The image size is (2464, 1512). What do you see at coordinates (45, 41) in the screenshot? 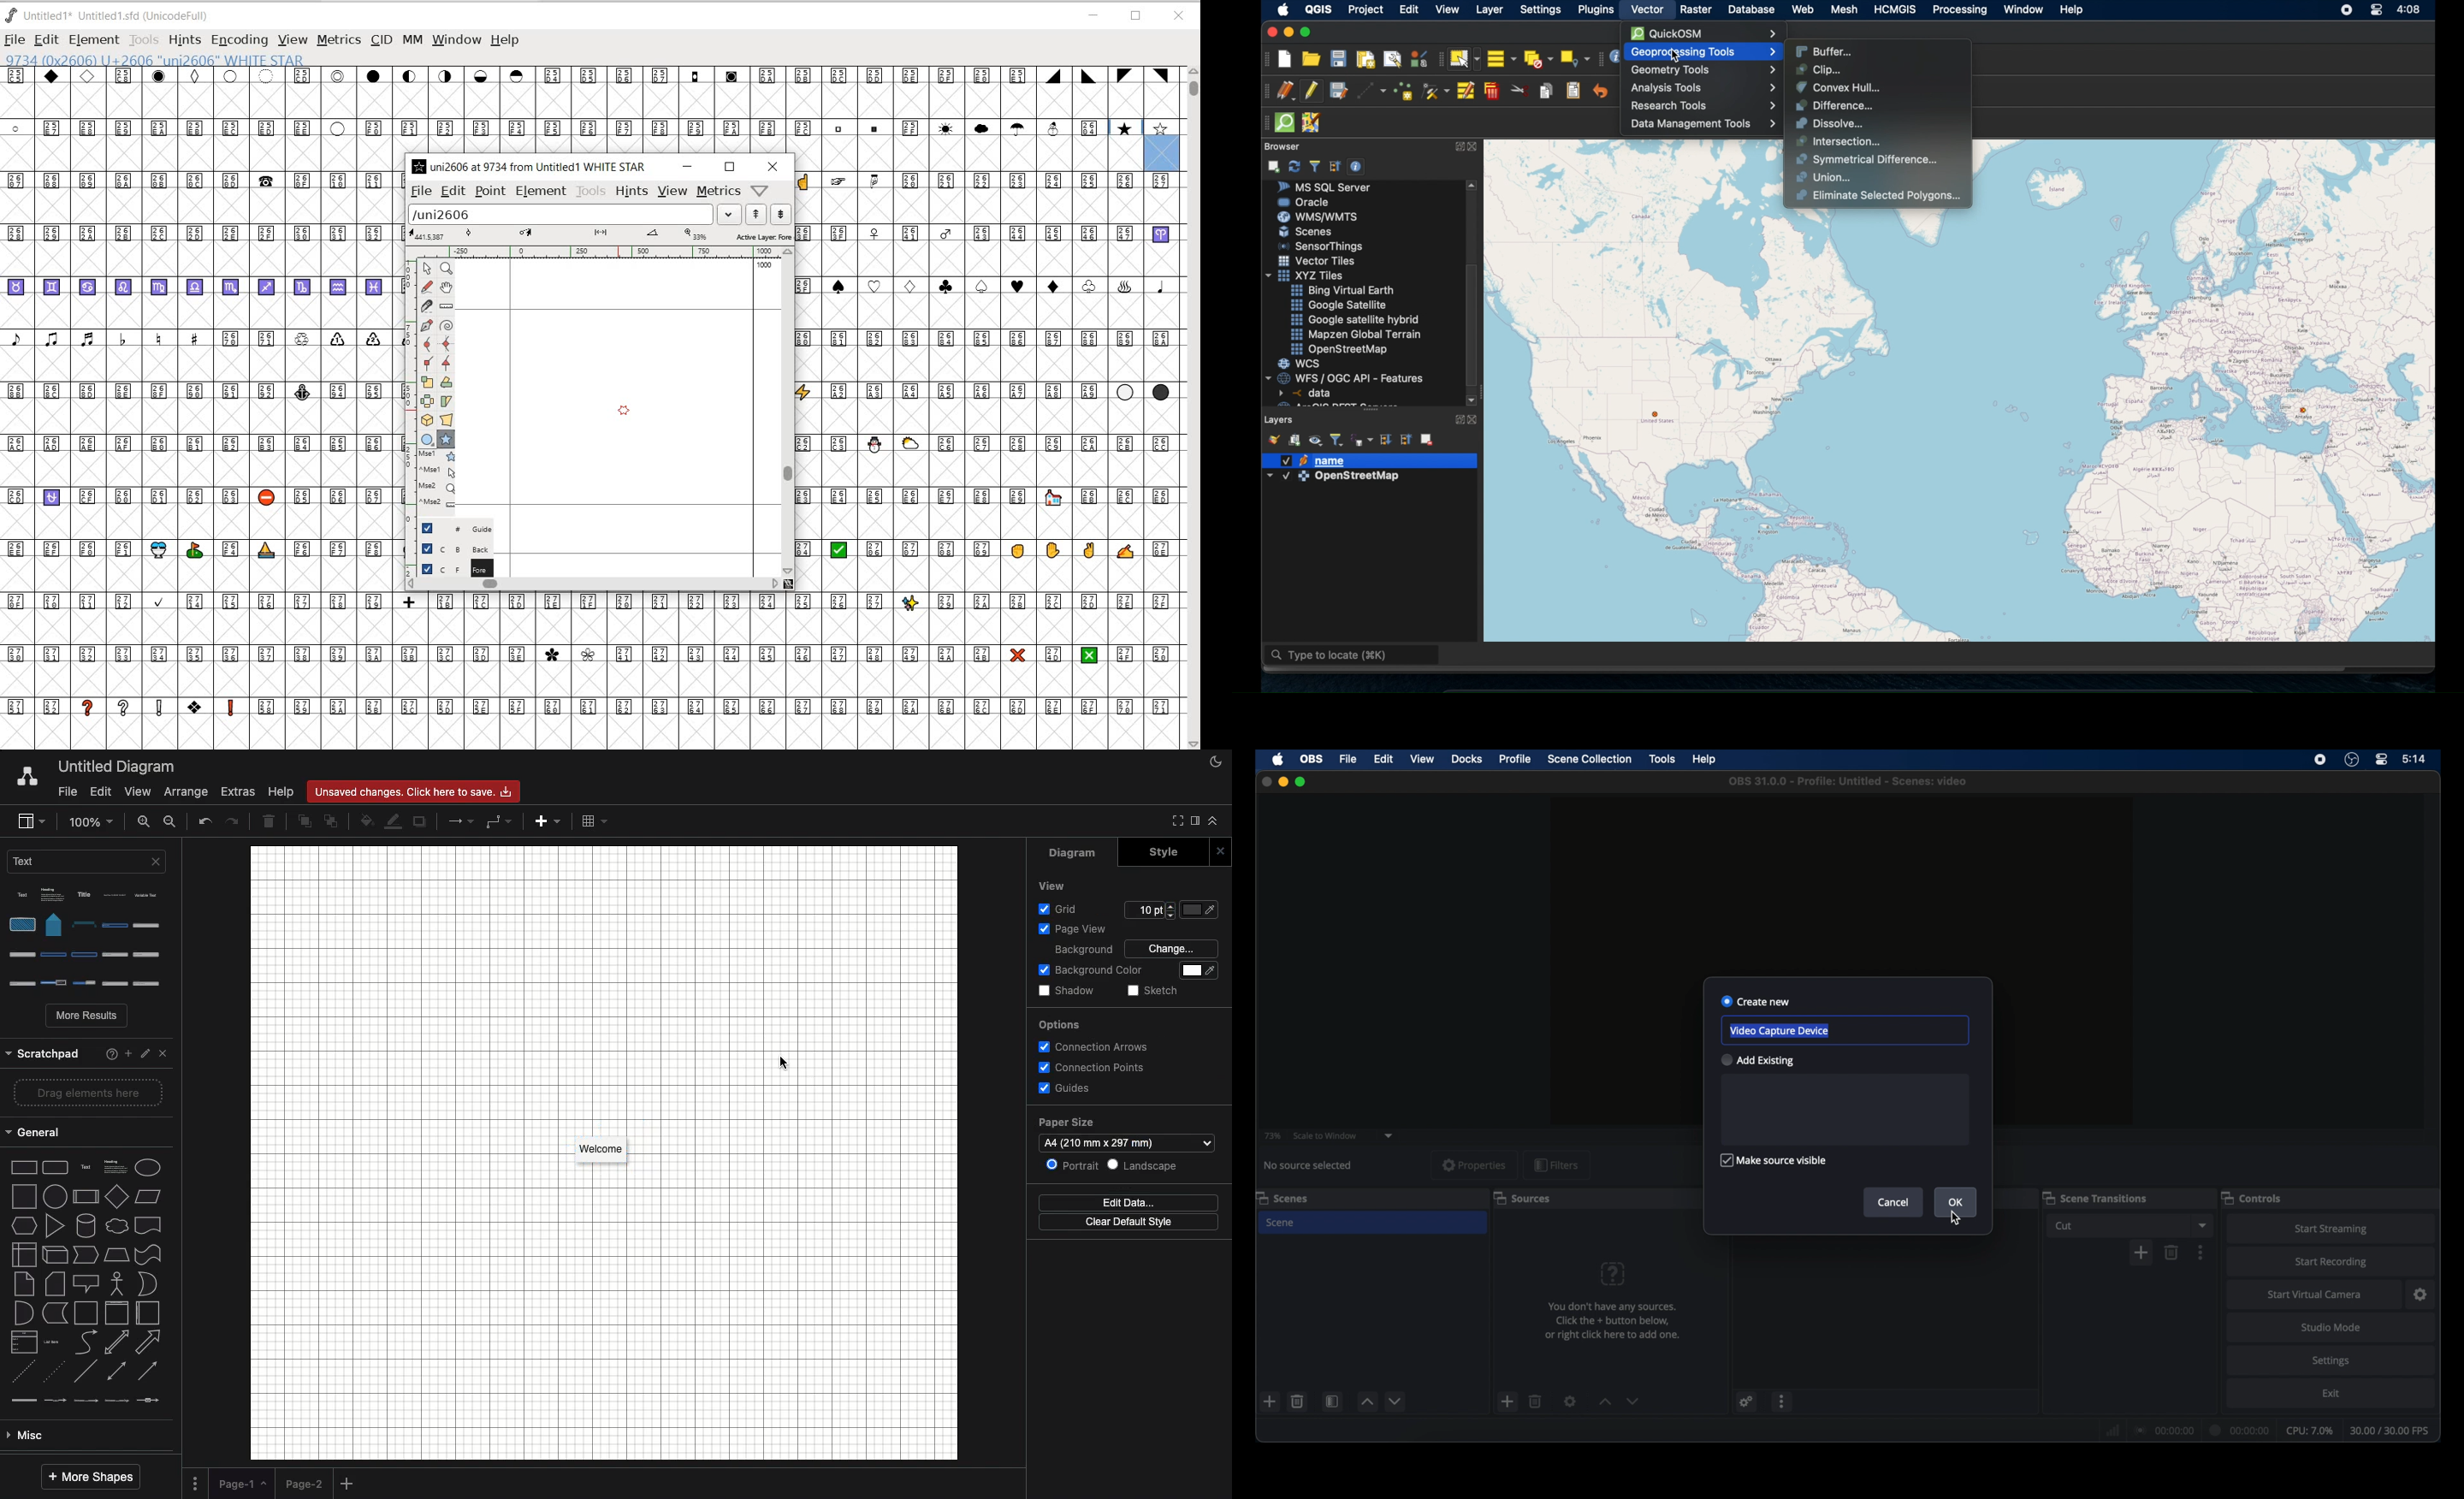
I see `EDIT` at bounding box center [45, 41].